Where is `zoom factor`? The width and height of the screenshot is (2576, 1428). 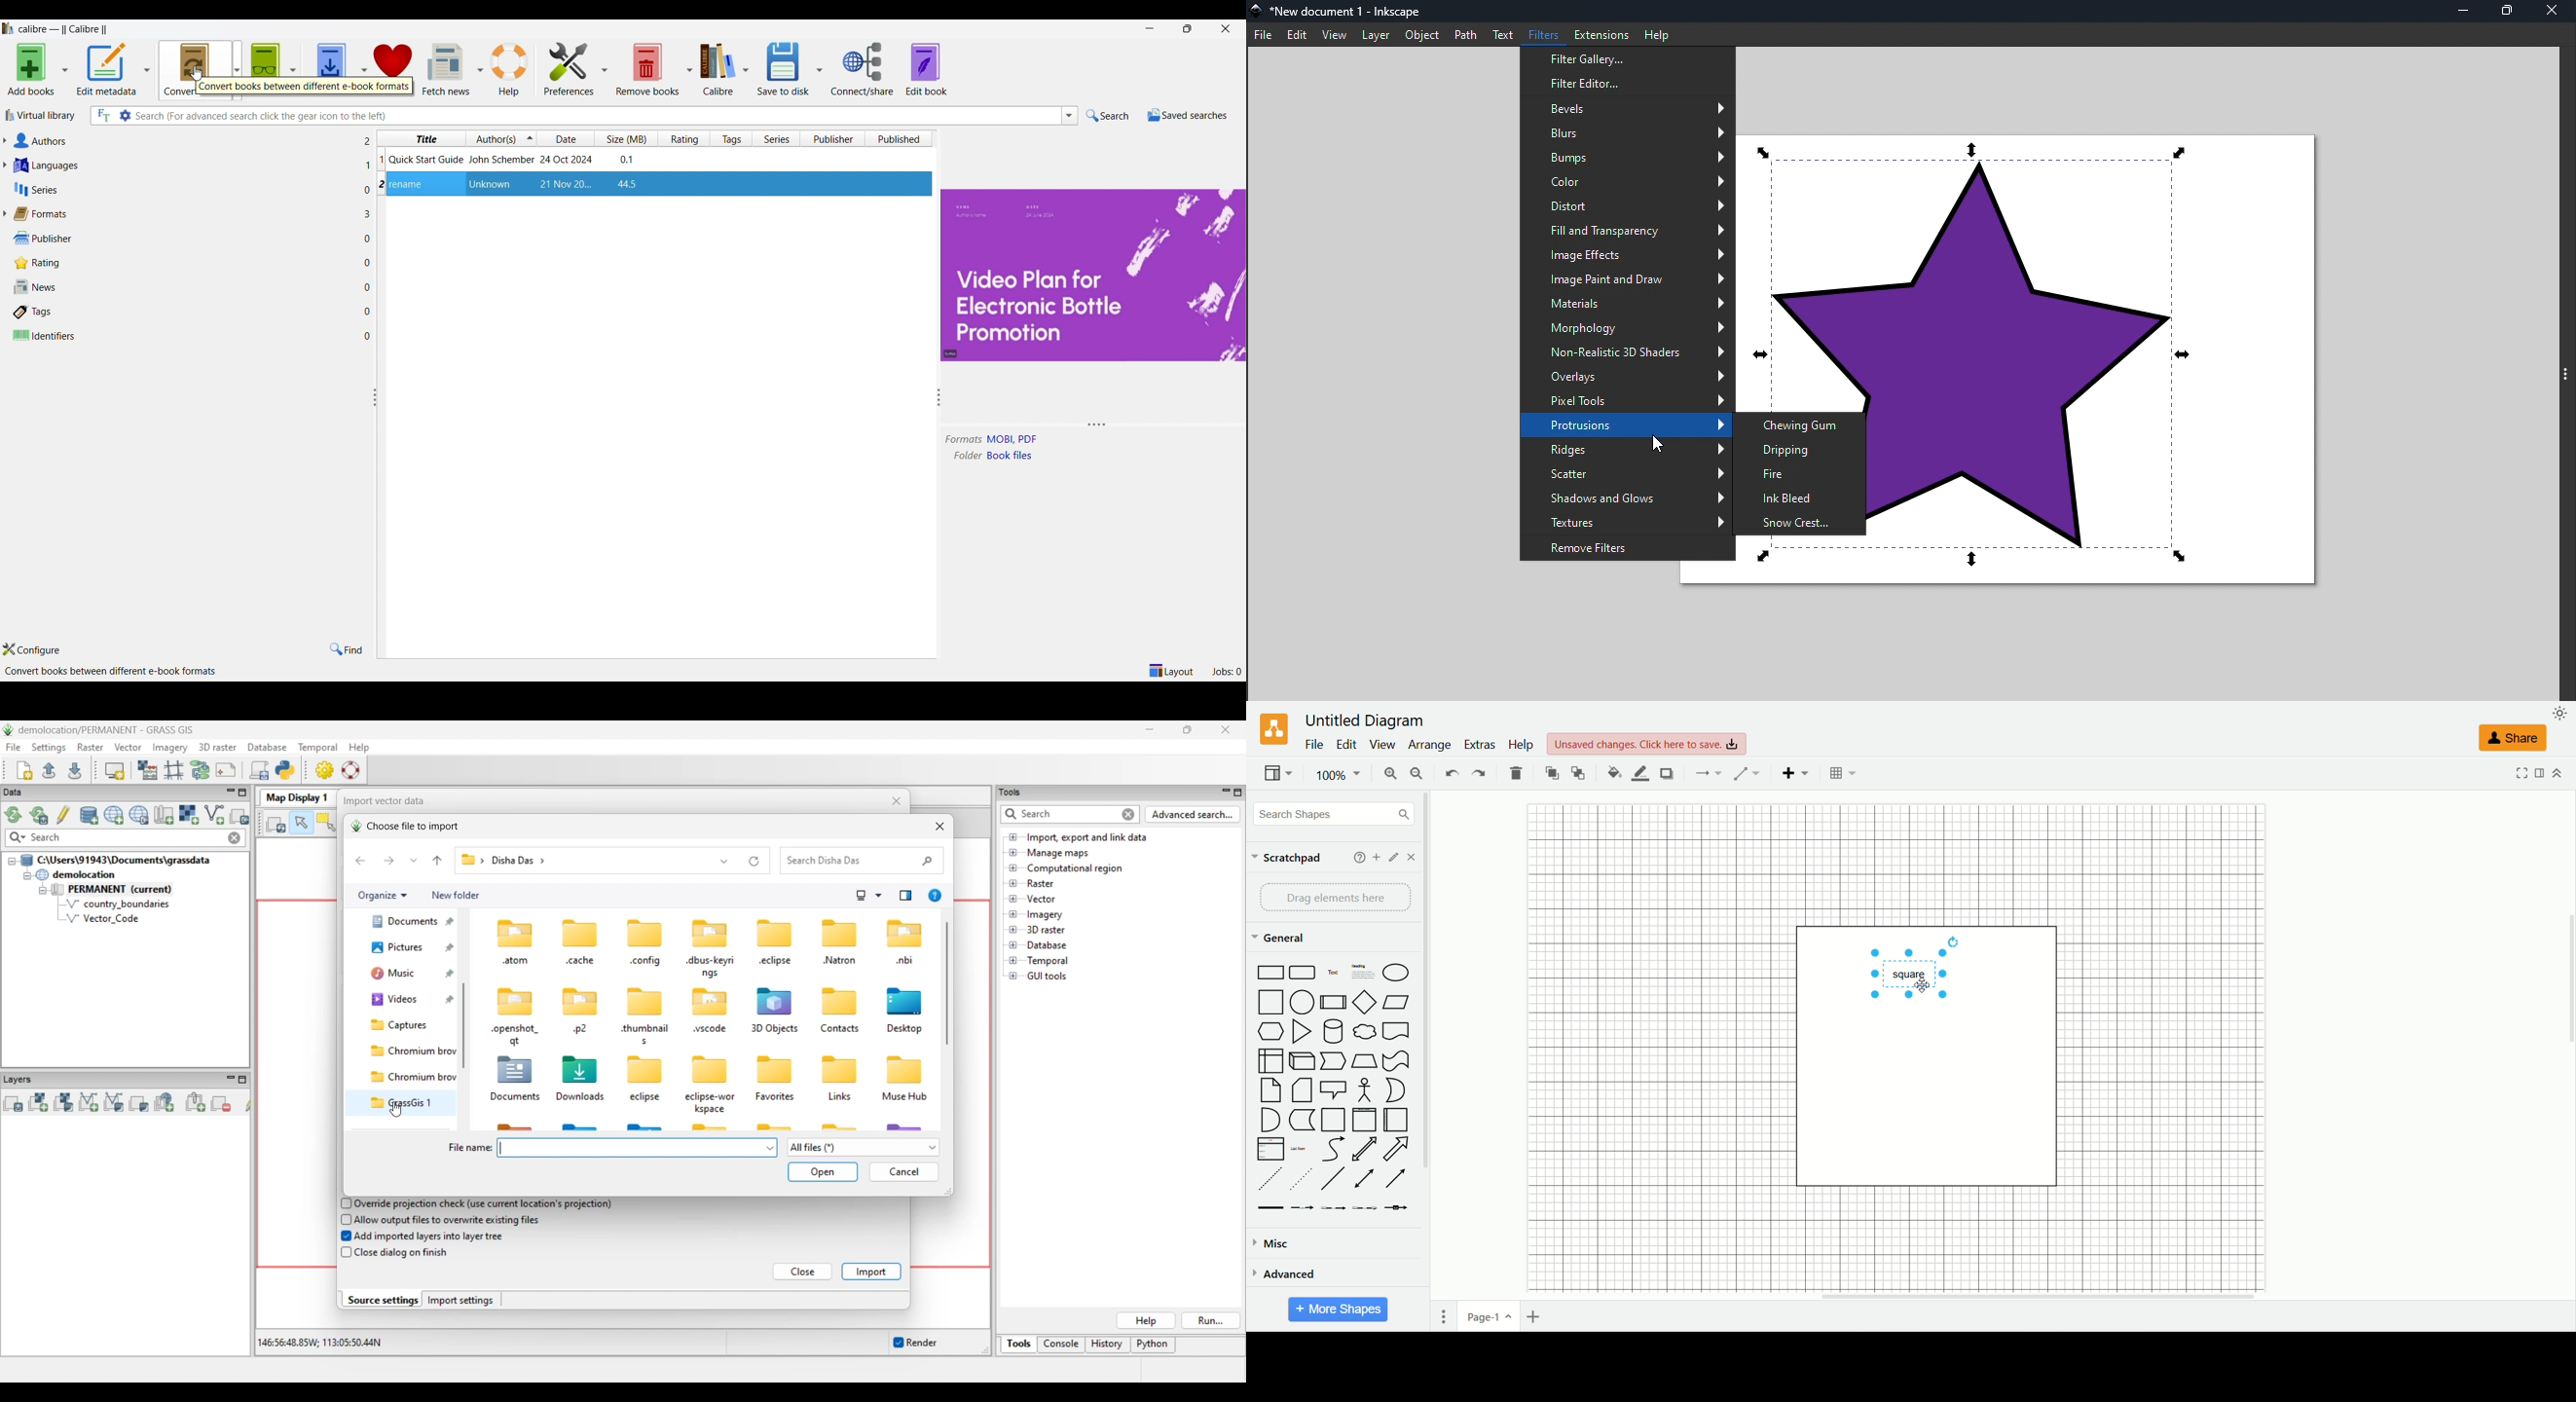
zoom factor is located at coordinates (1341, 774).